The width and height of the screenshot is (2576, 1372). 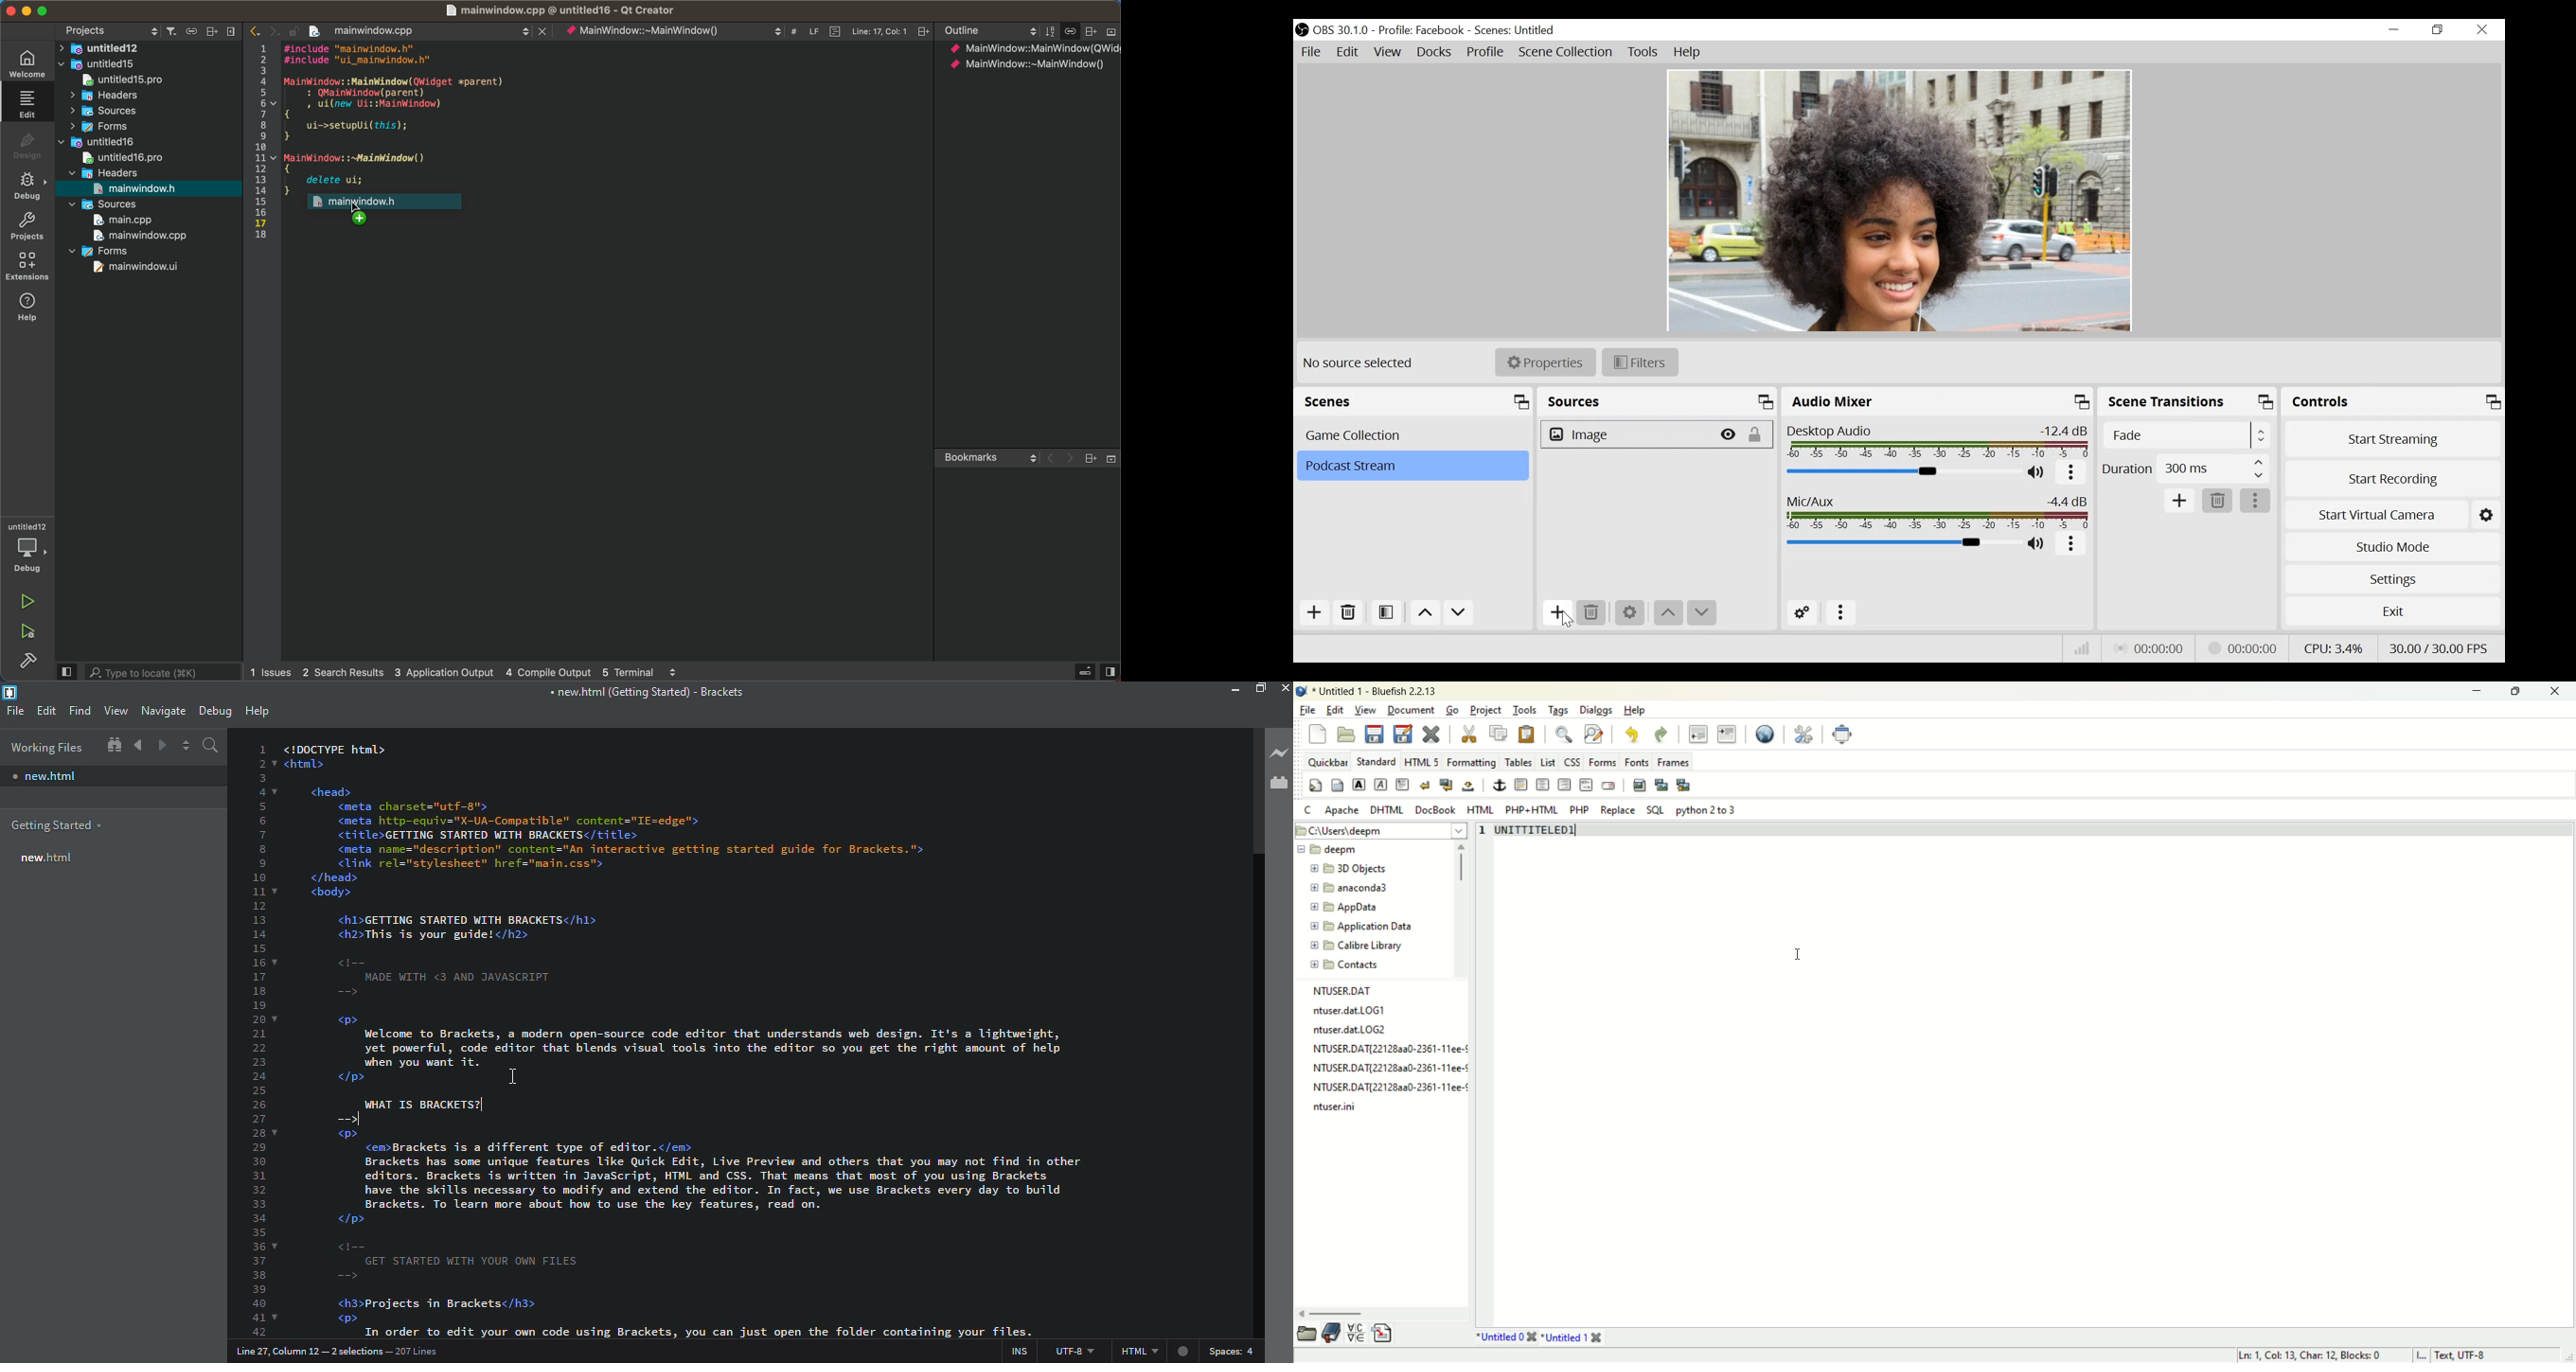 I want to click on More options, so click(x=2071, y=473).